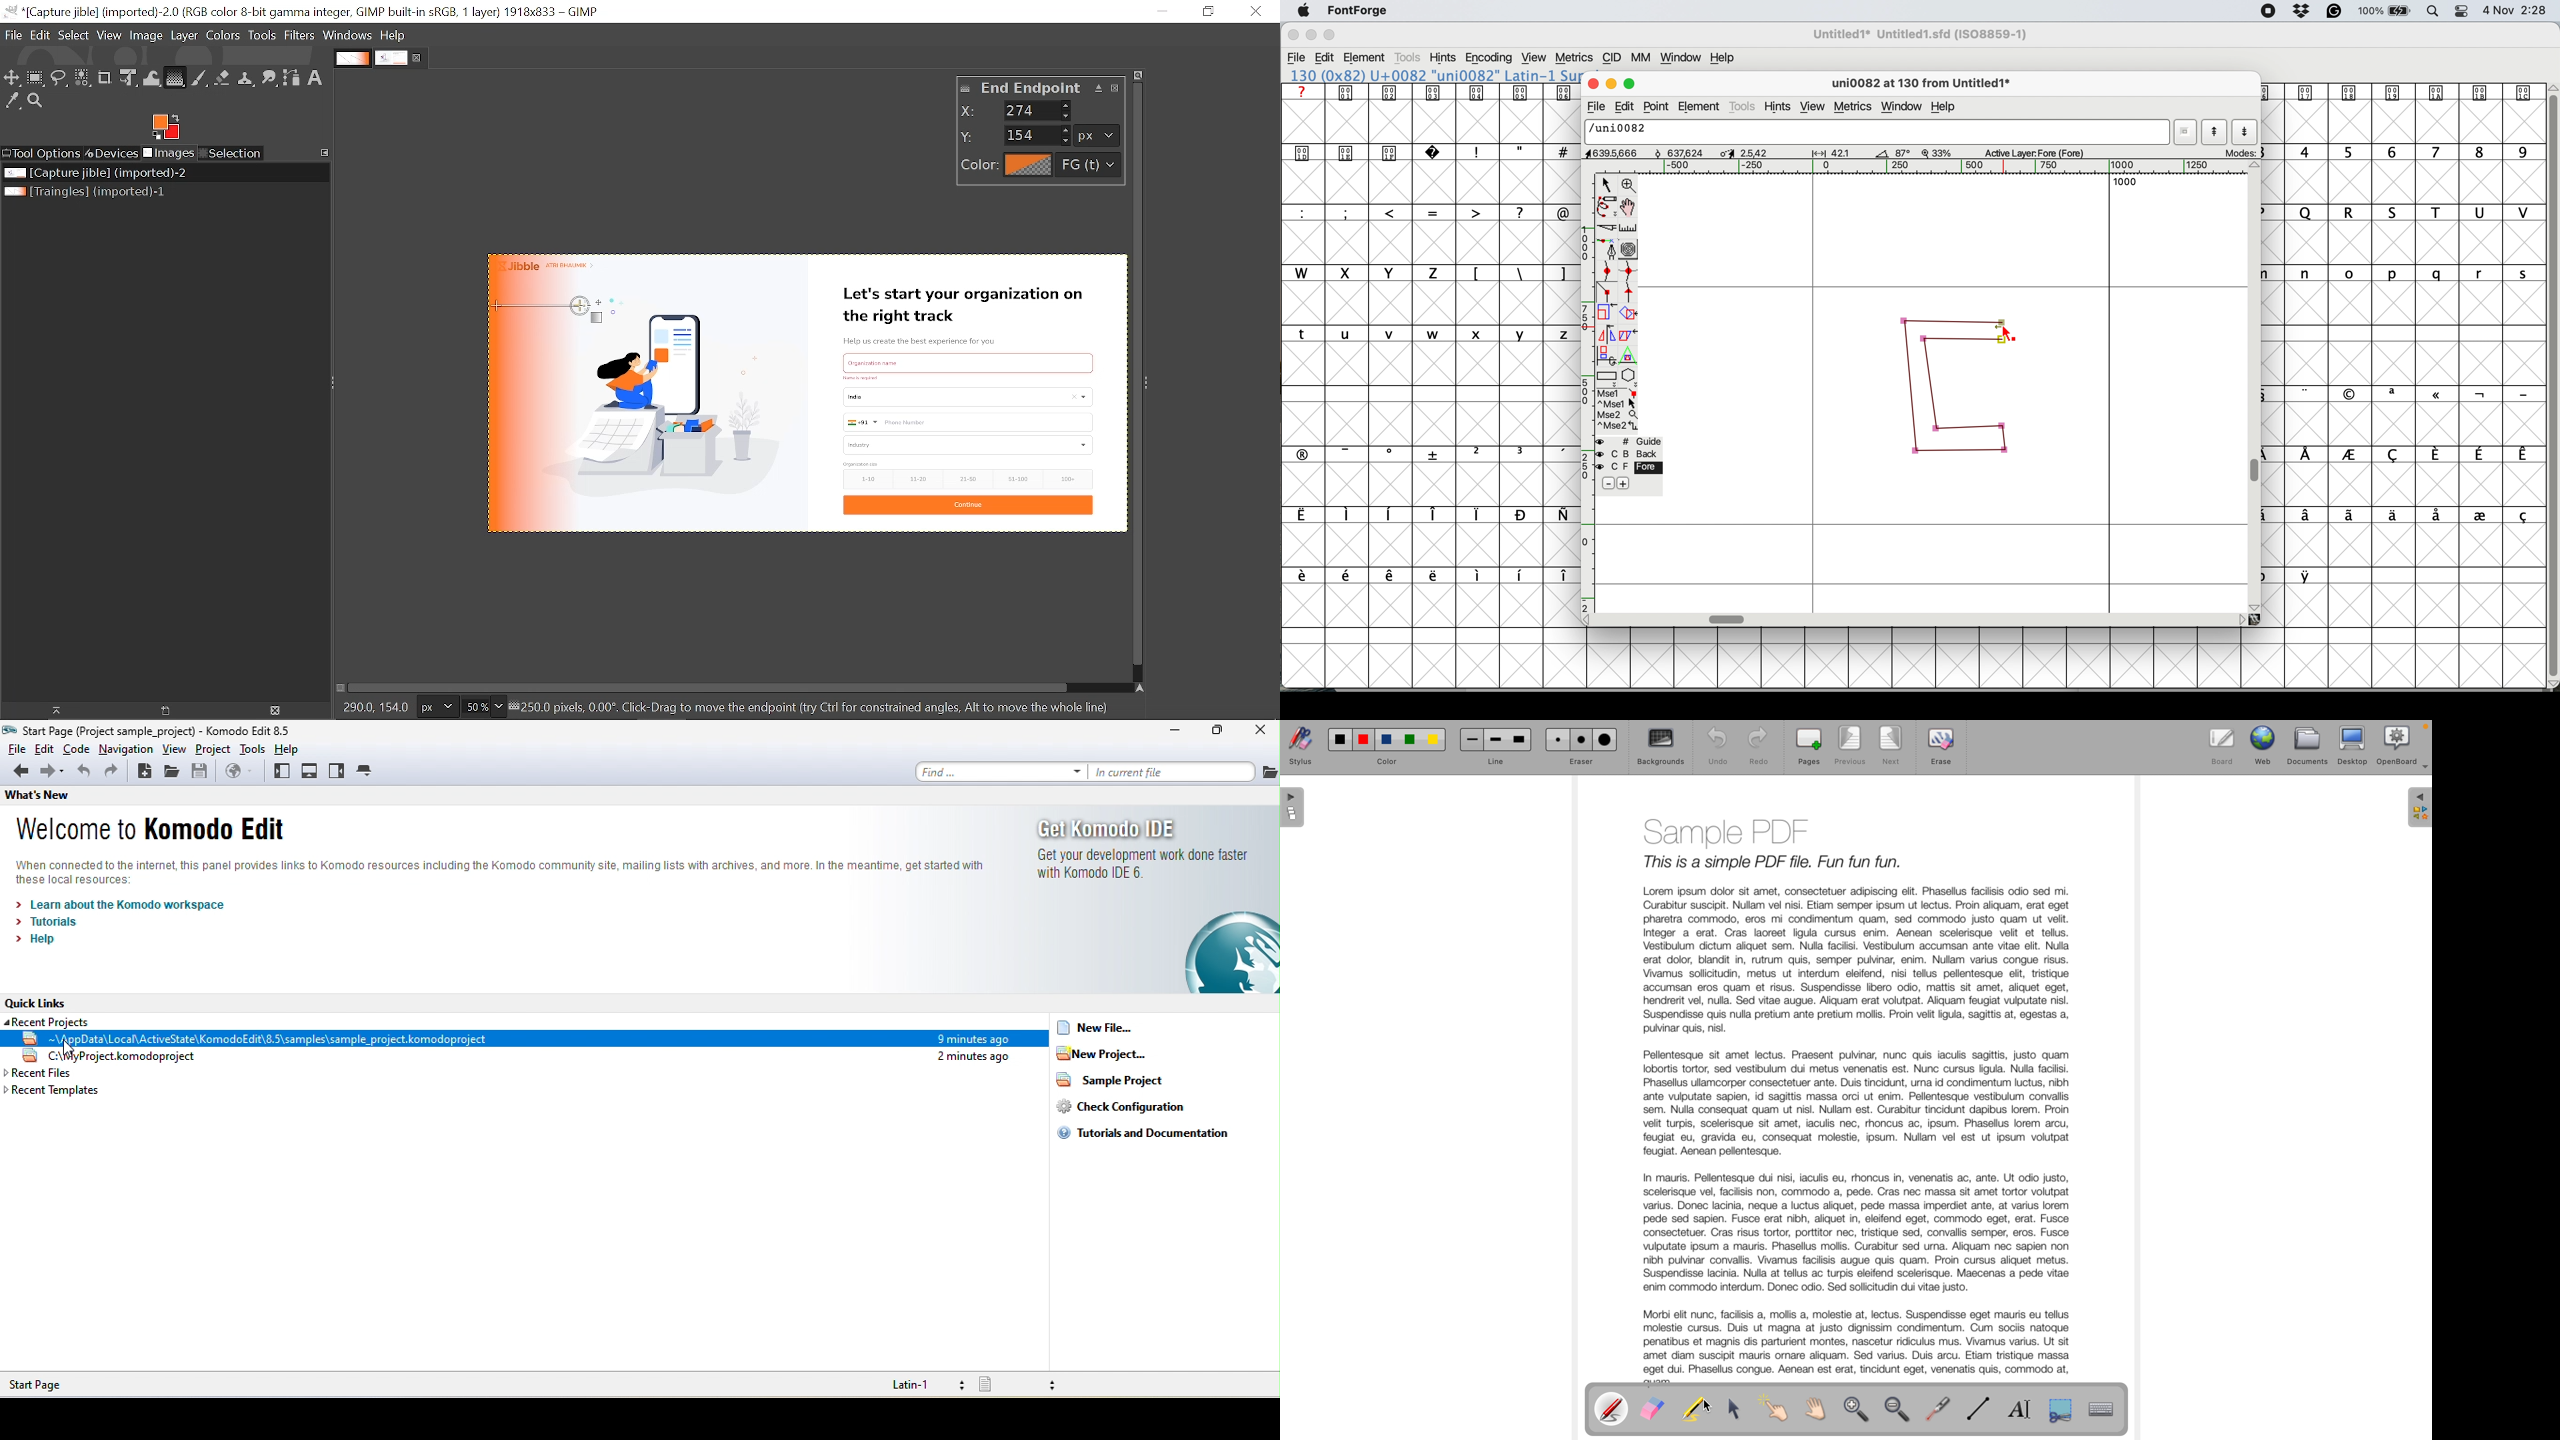  I want to click on back, so click(1630, 454).